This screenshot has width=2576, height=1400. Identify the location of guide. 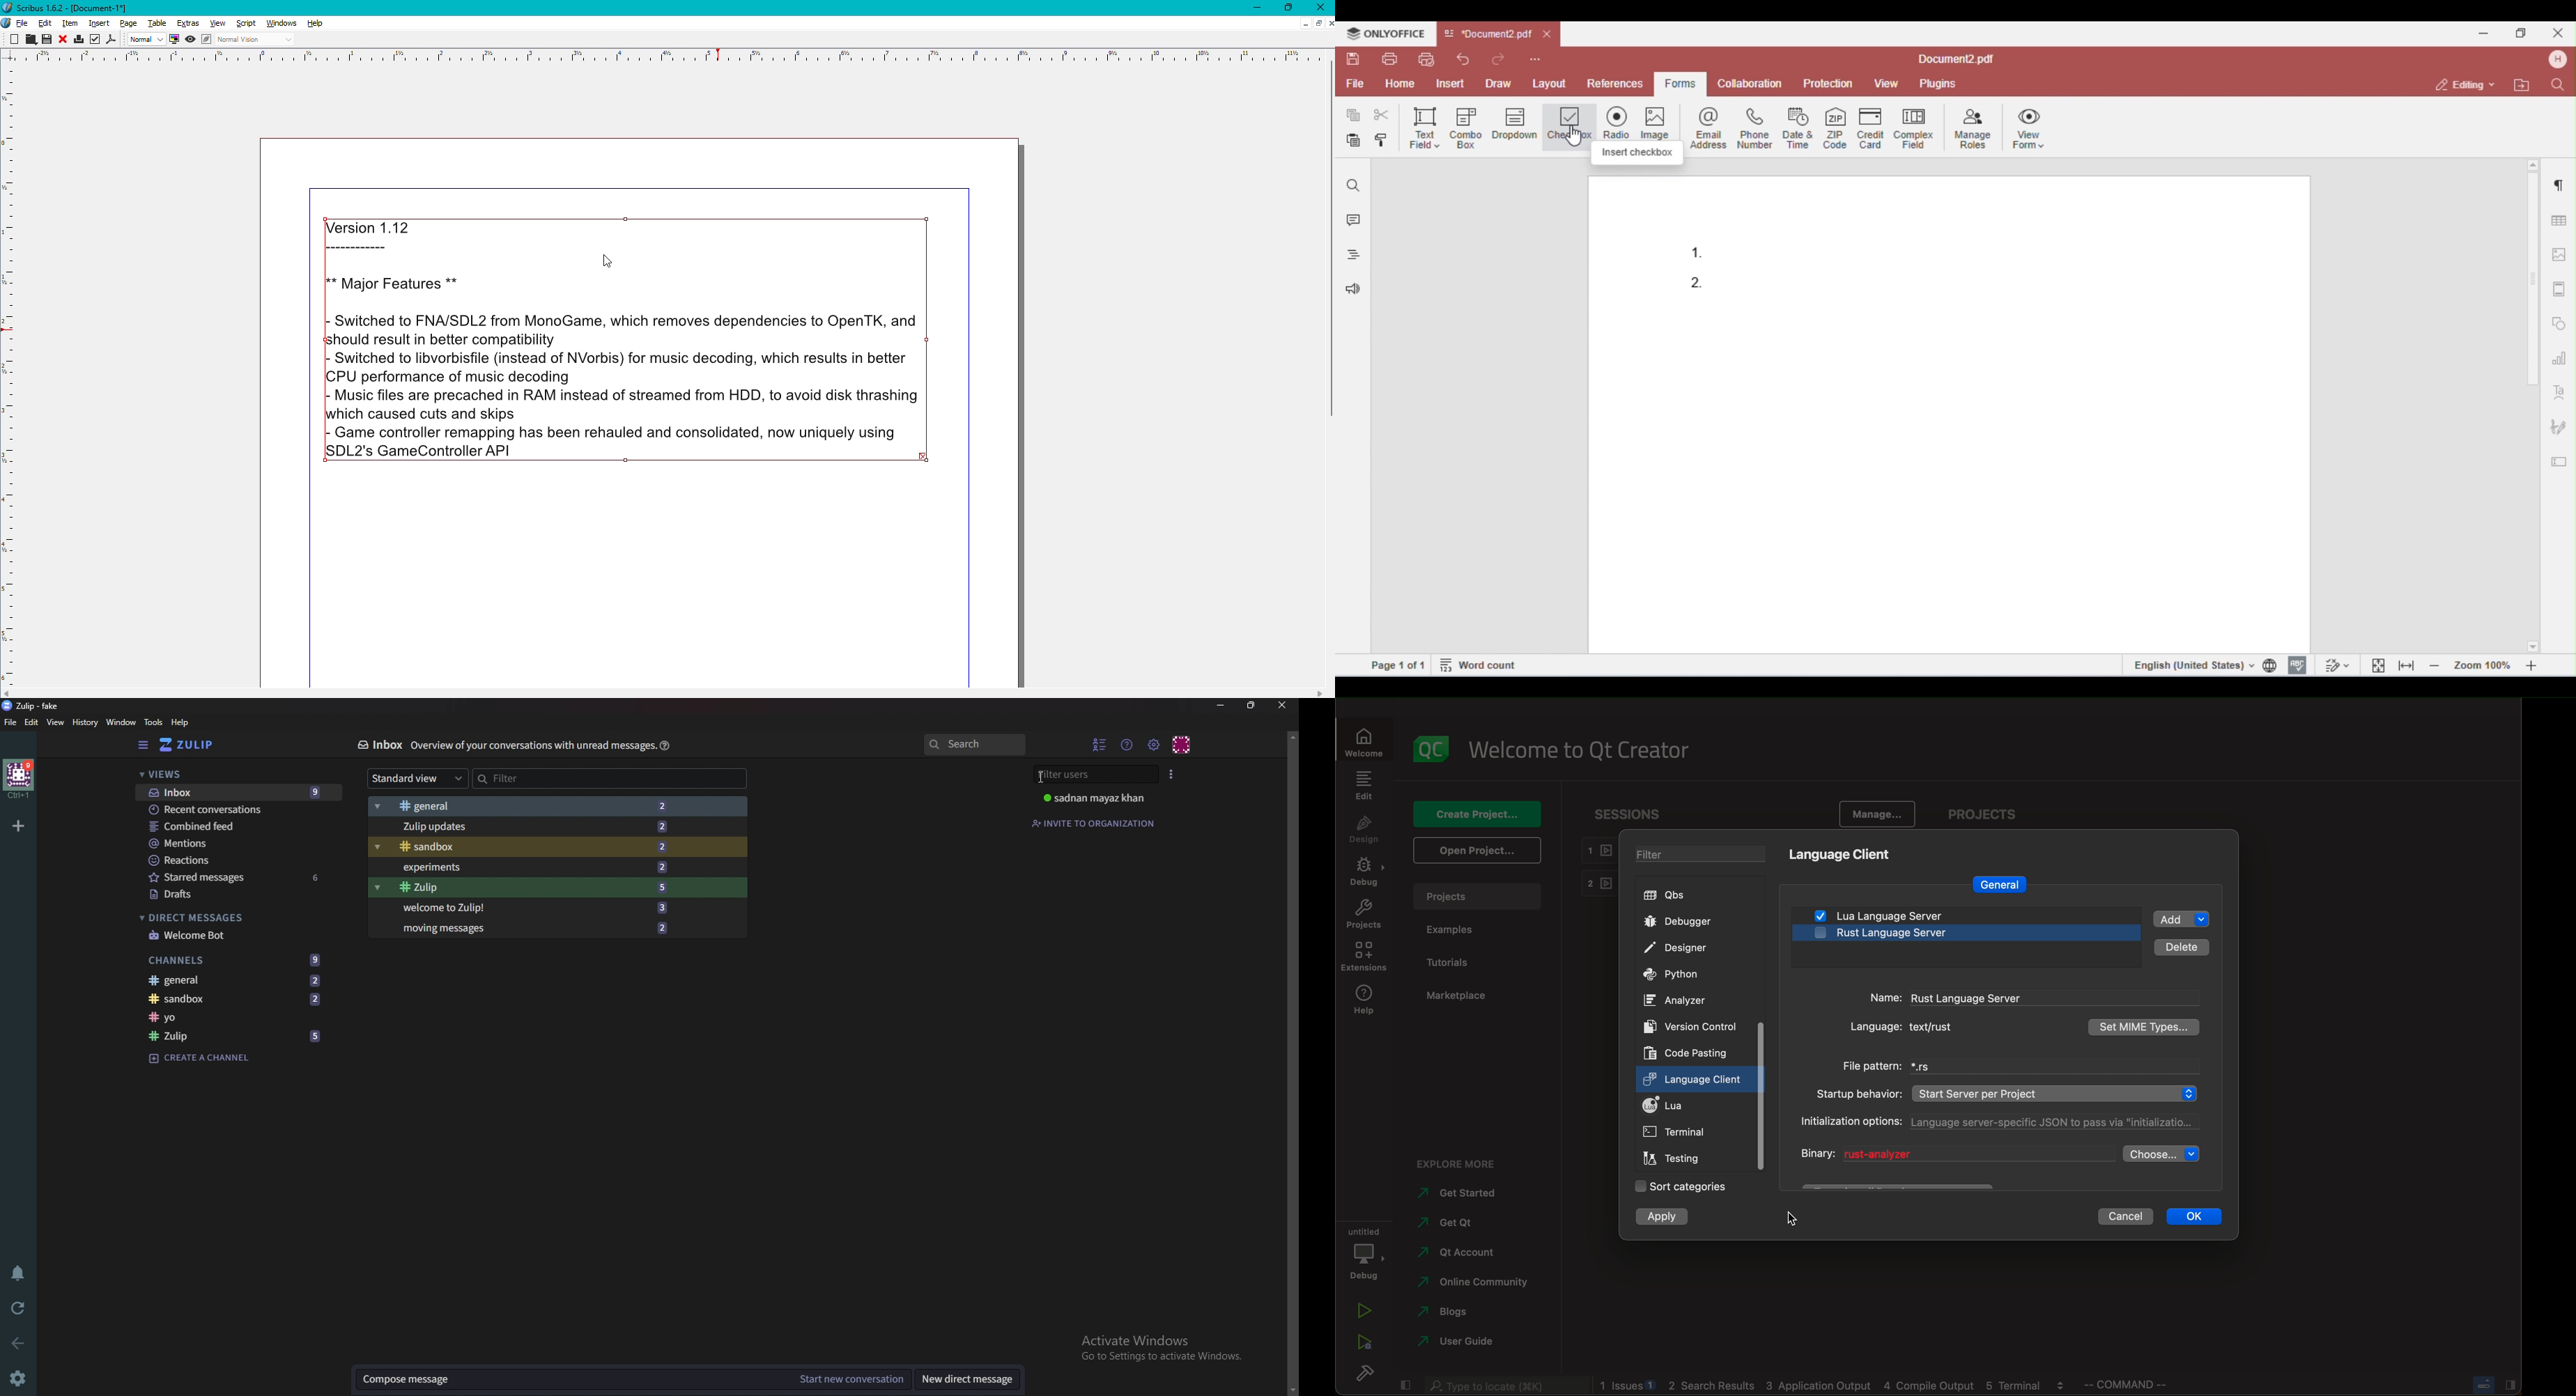
(1456, 1344).